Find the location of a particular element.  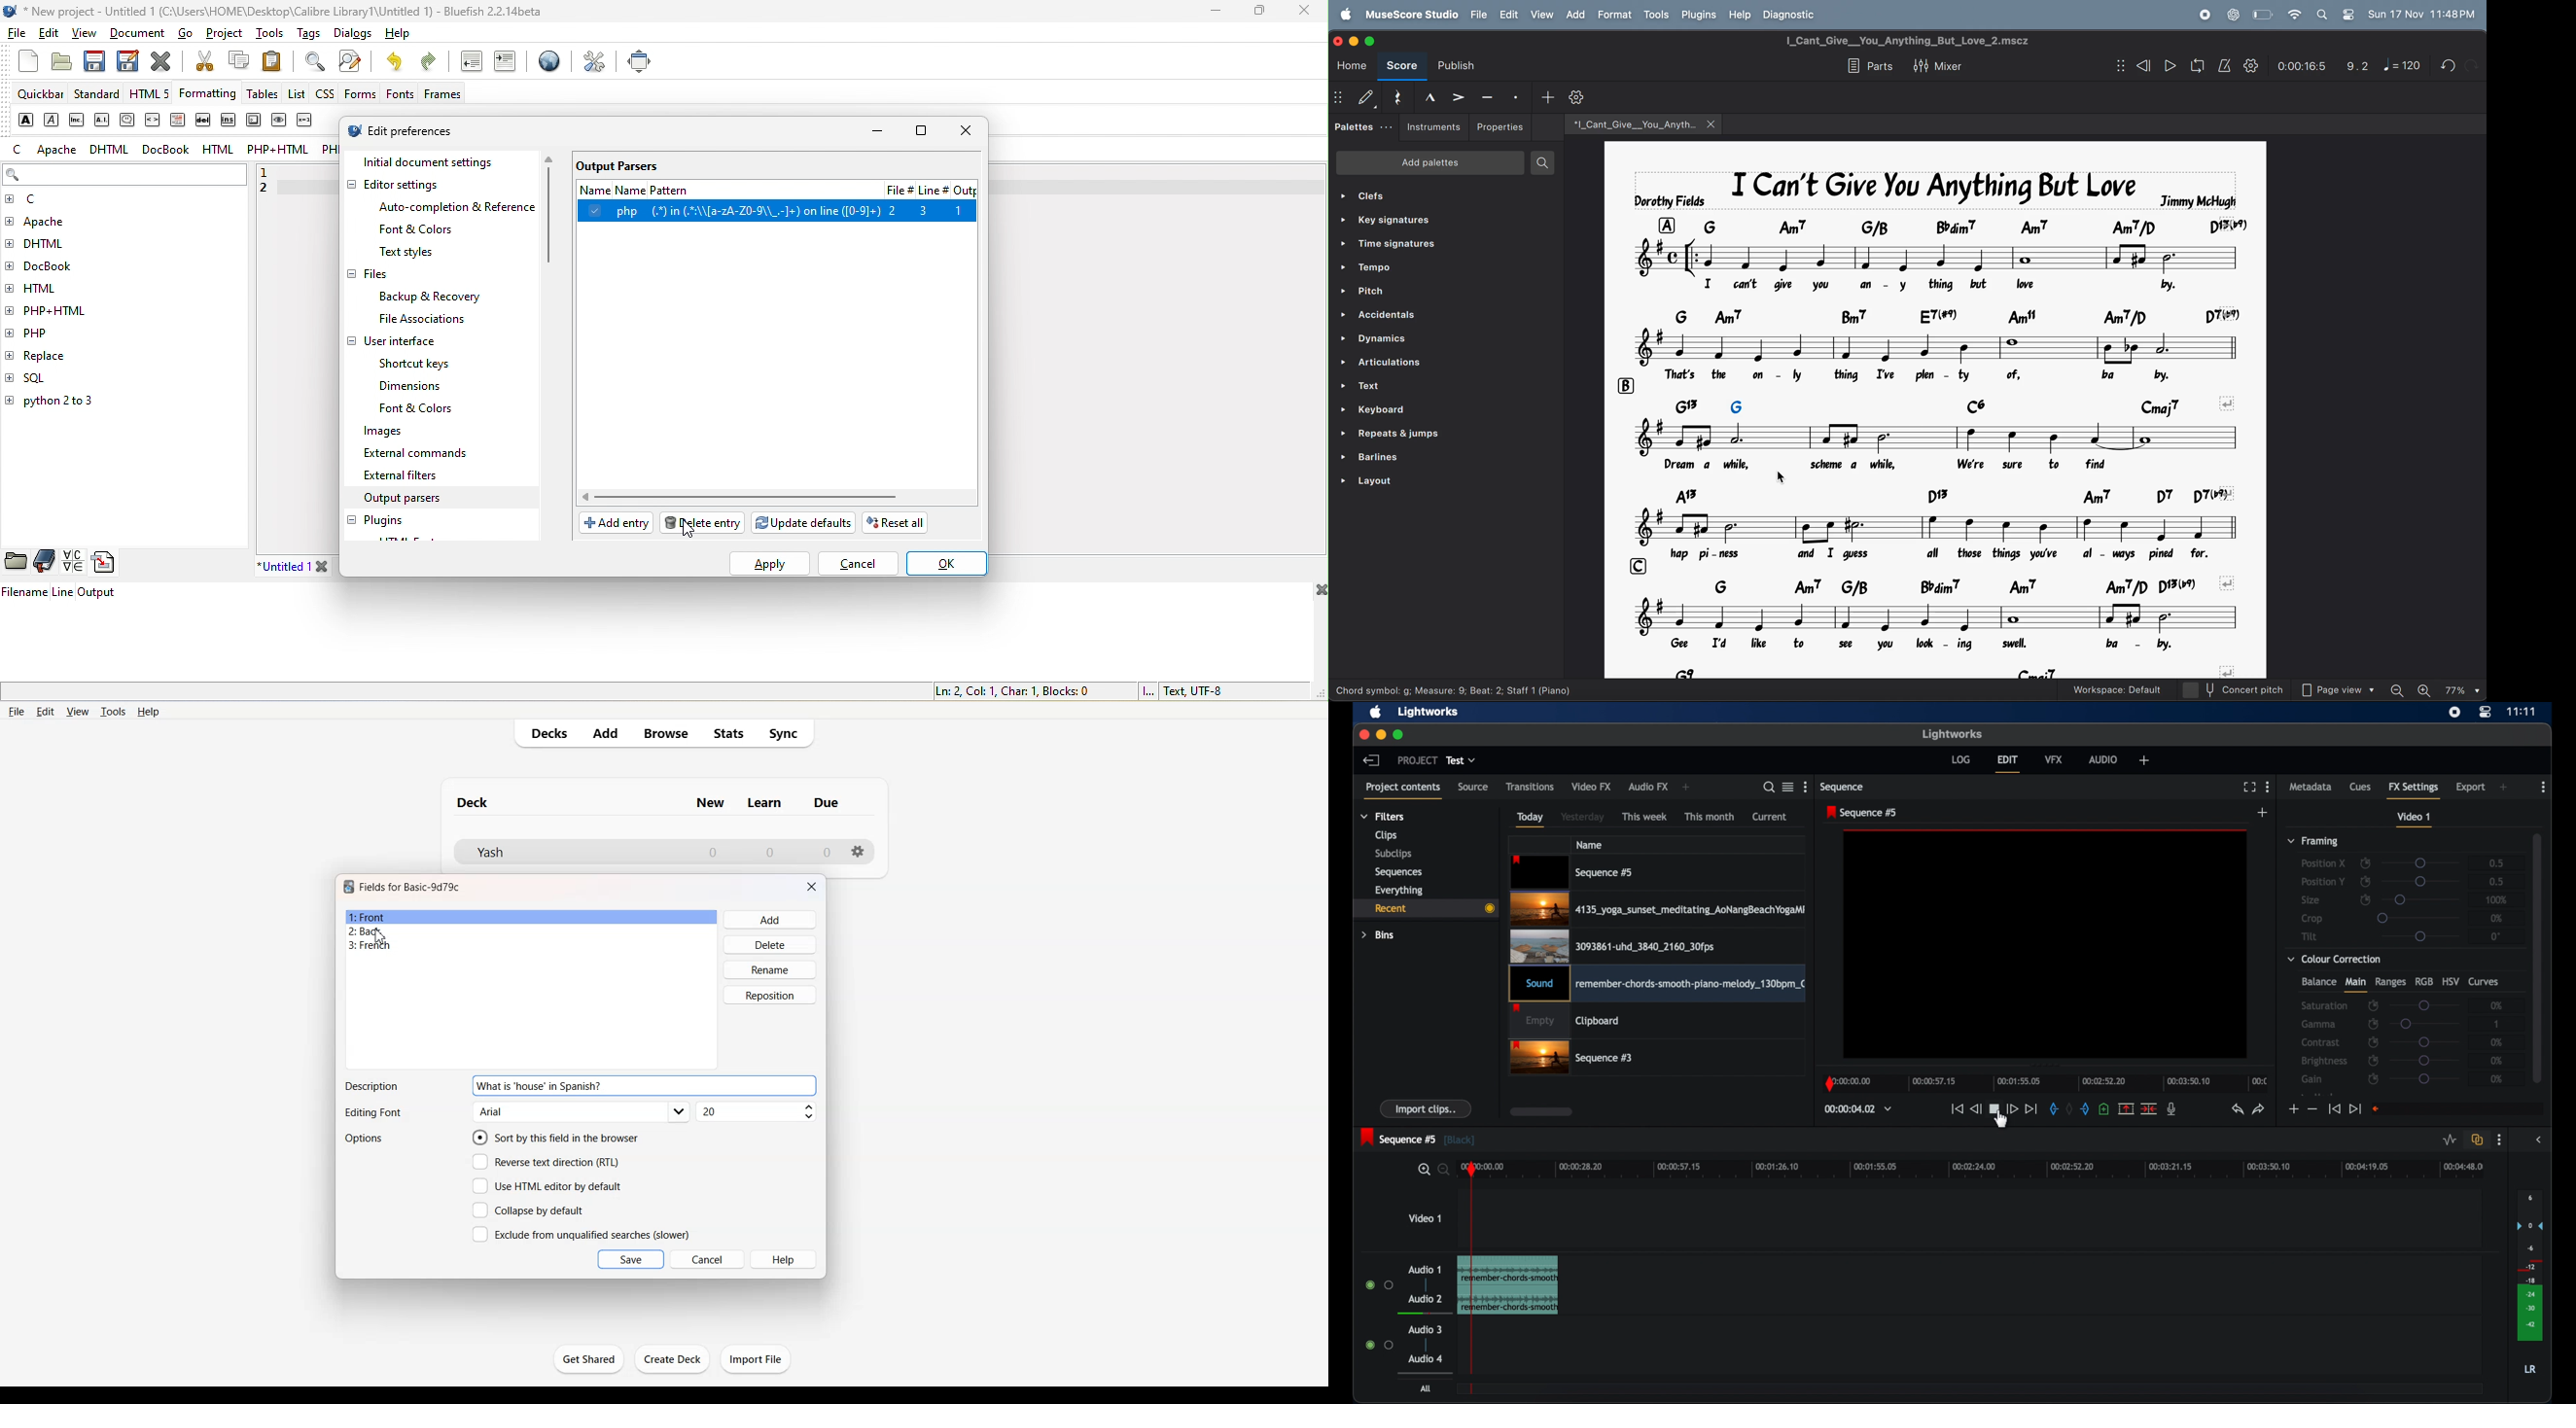

Number of due cards is located at coordinates (827, 852).